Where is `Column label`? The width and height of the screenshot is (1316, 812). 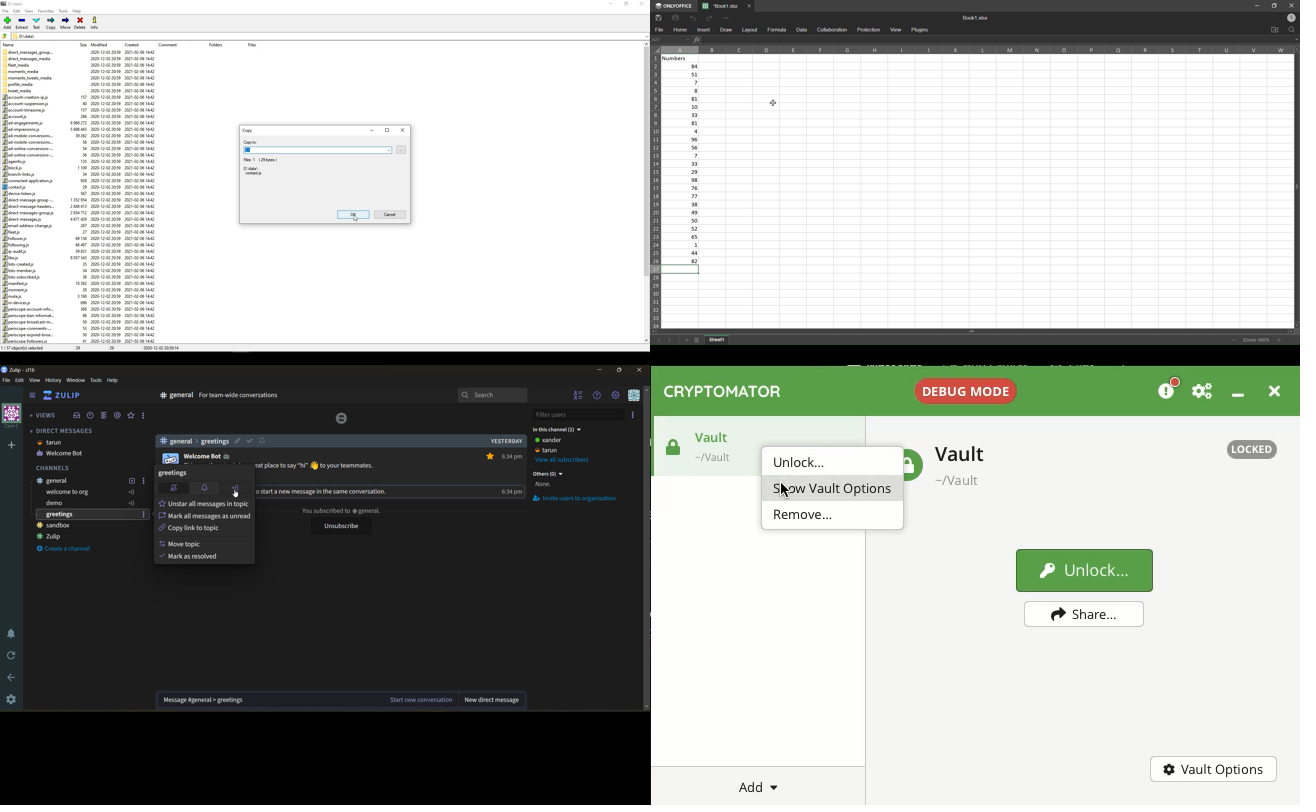
Column label is located at coordinates (977, 50).